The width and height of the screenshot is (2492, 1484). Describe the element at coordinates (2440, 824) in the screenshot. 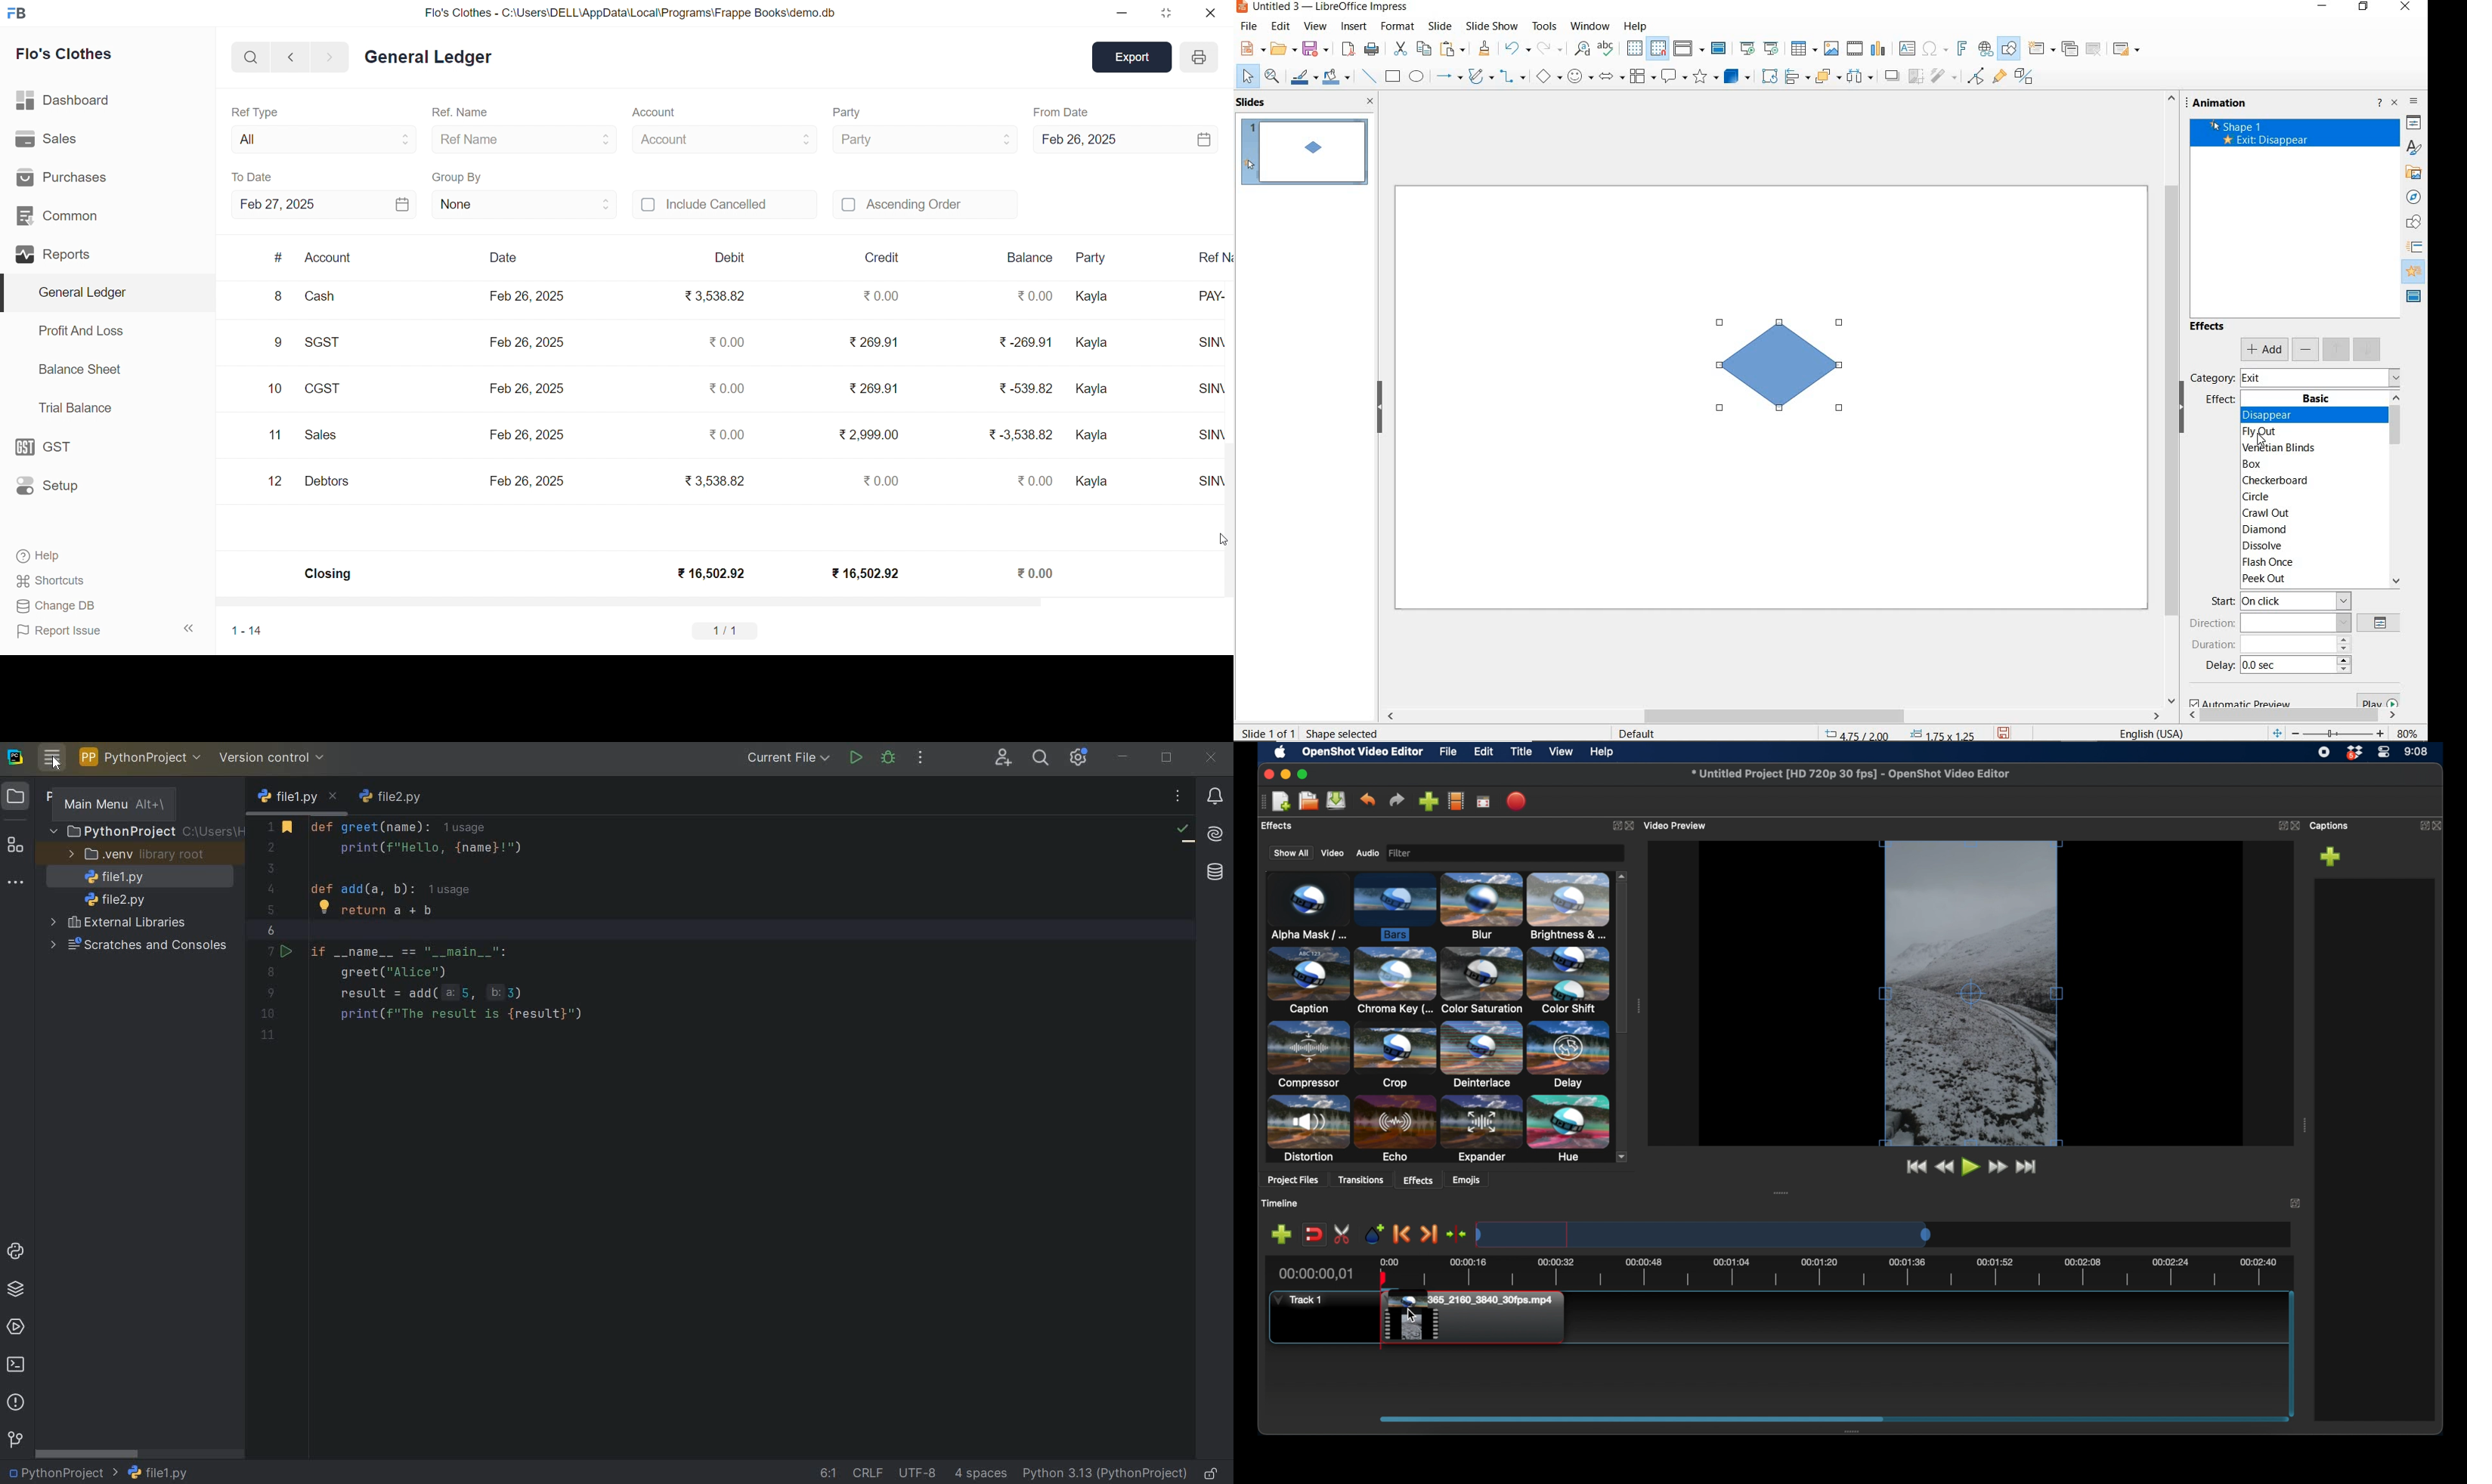

I see `close` at that location.